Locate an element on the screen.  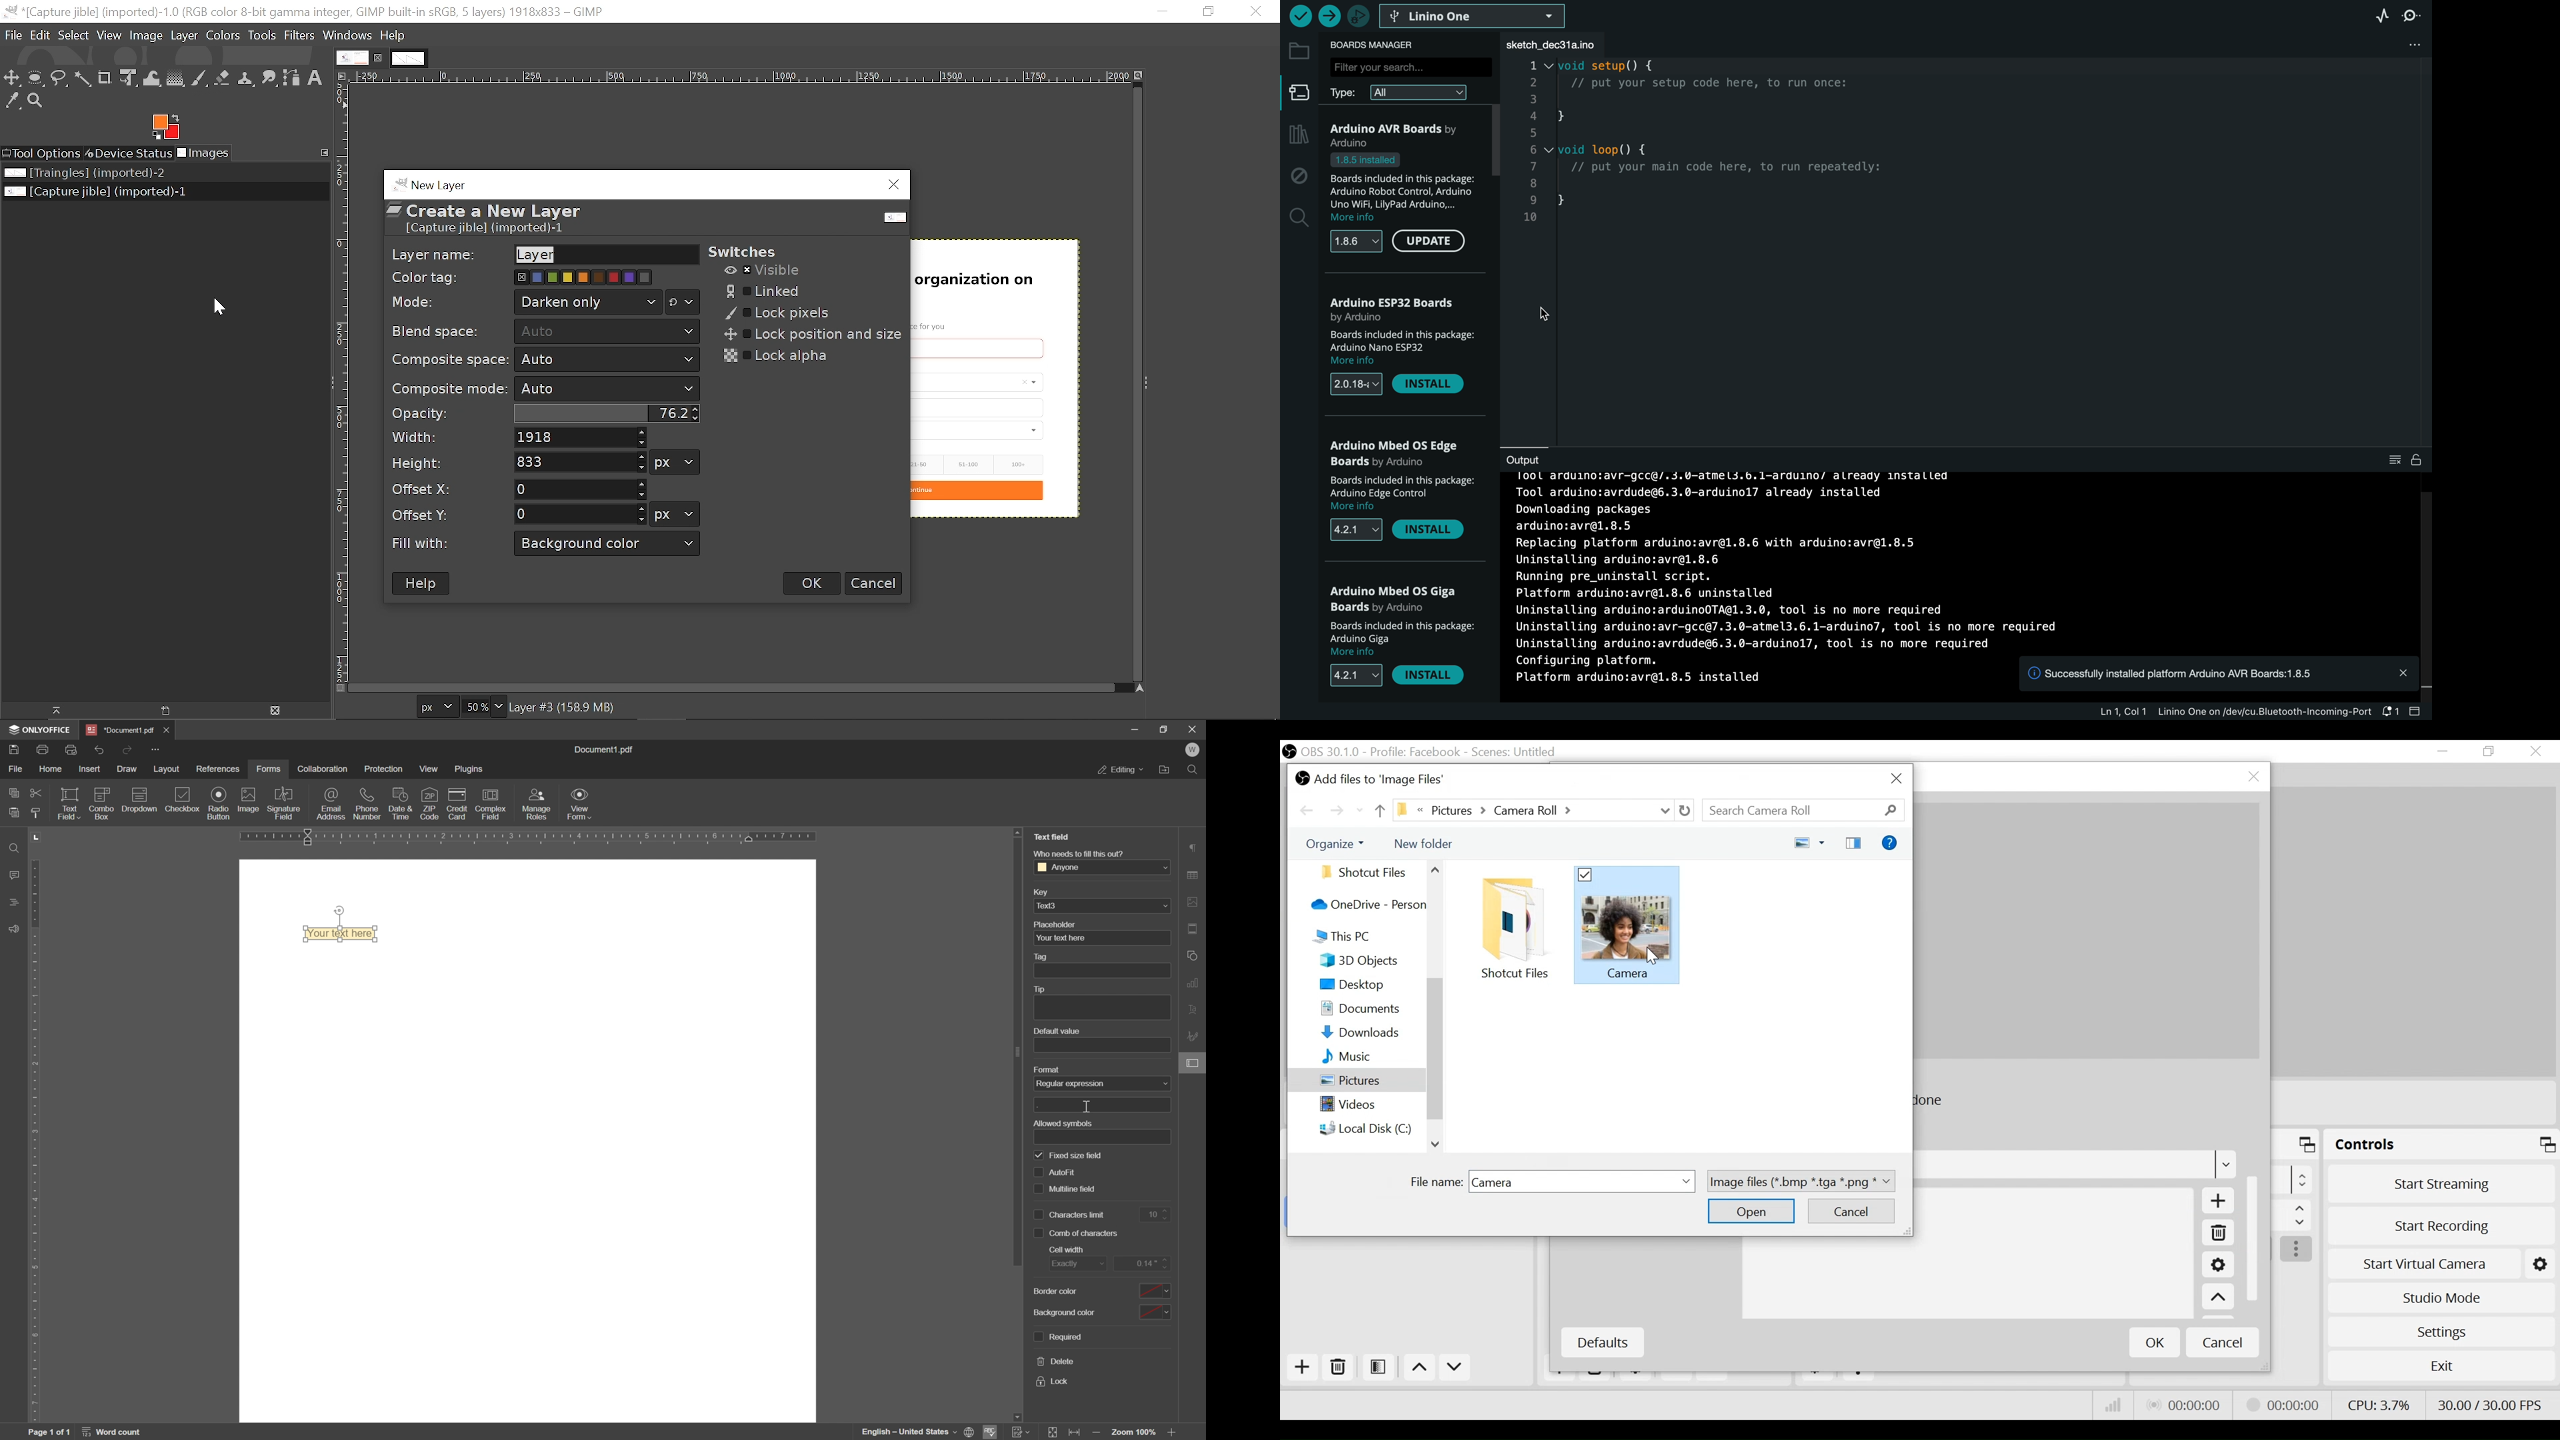
text art settings is located at coordinates (1195, 1011).